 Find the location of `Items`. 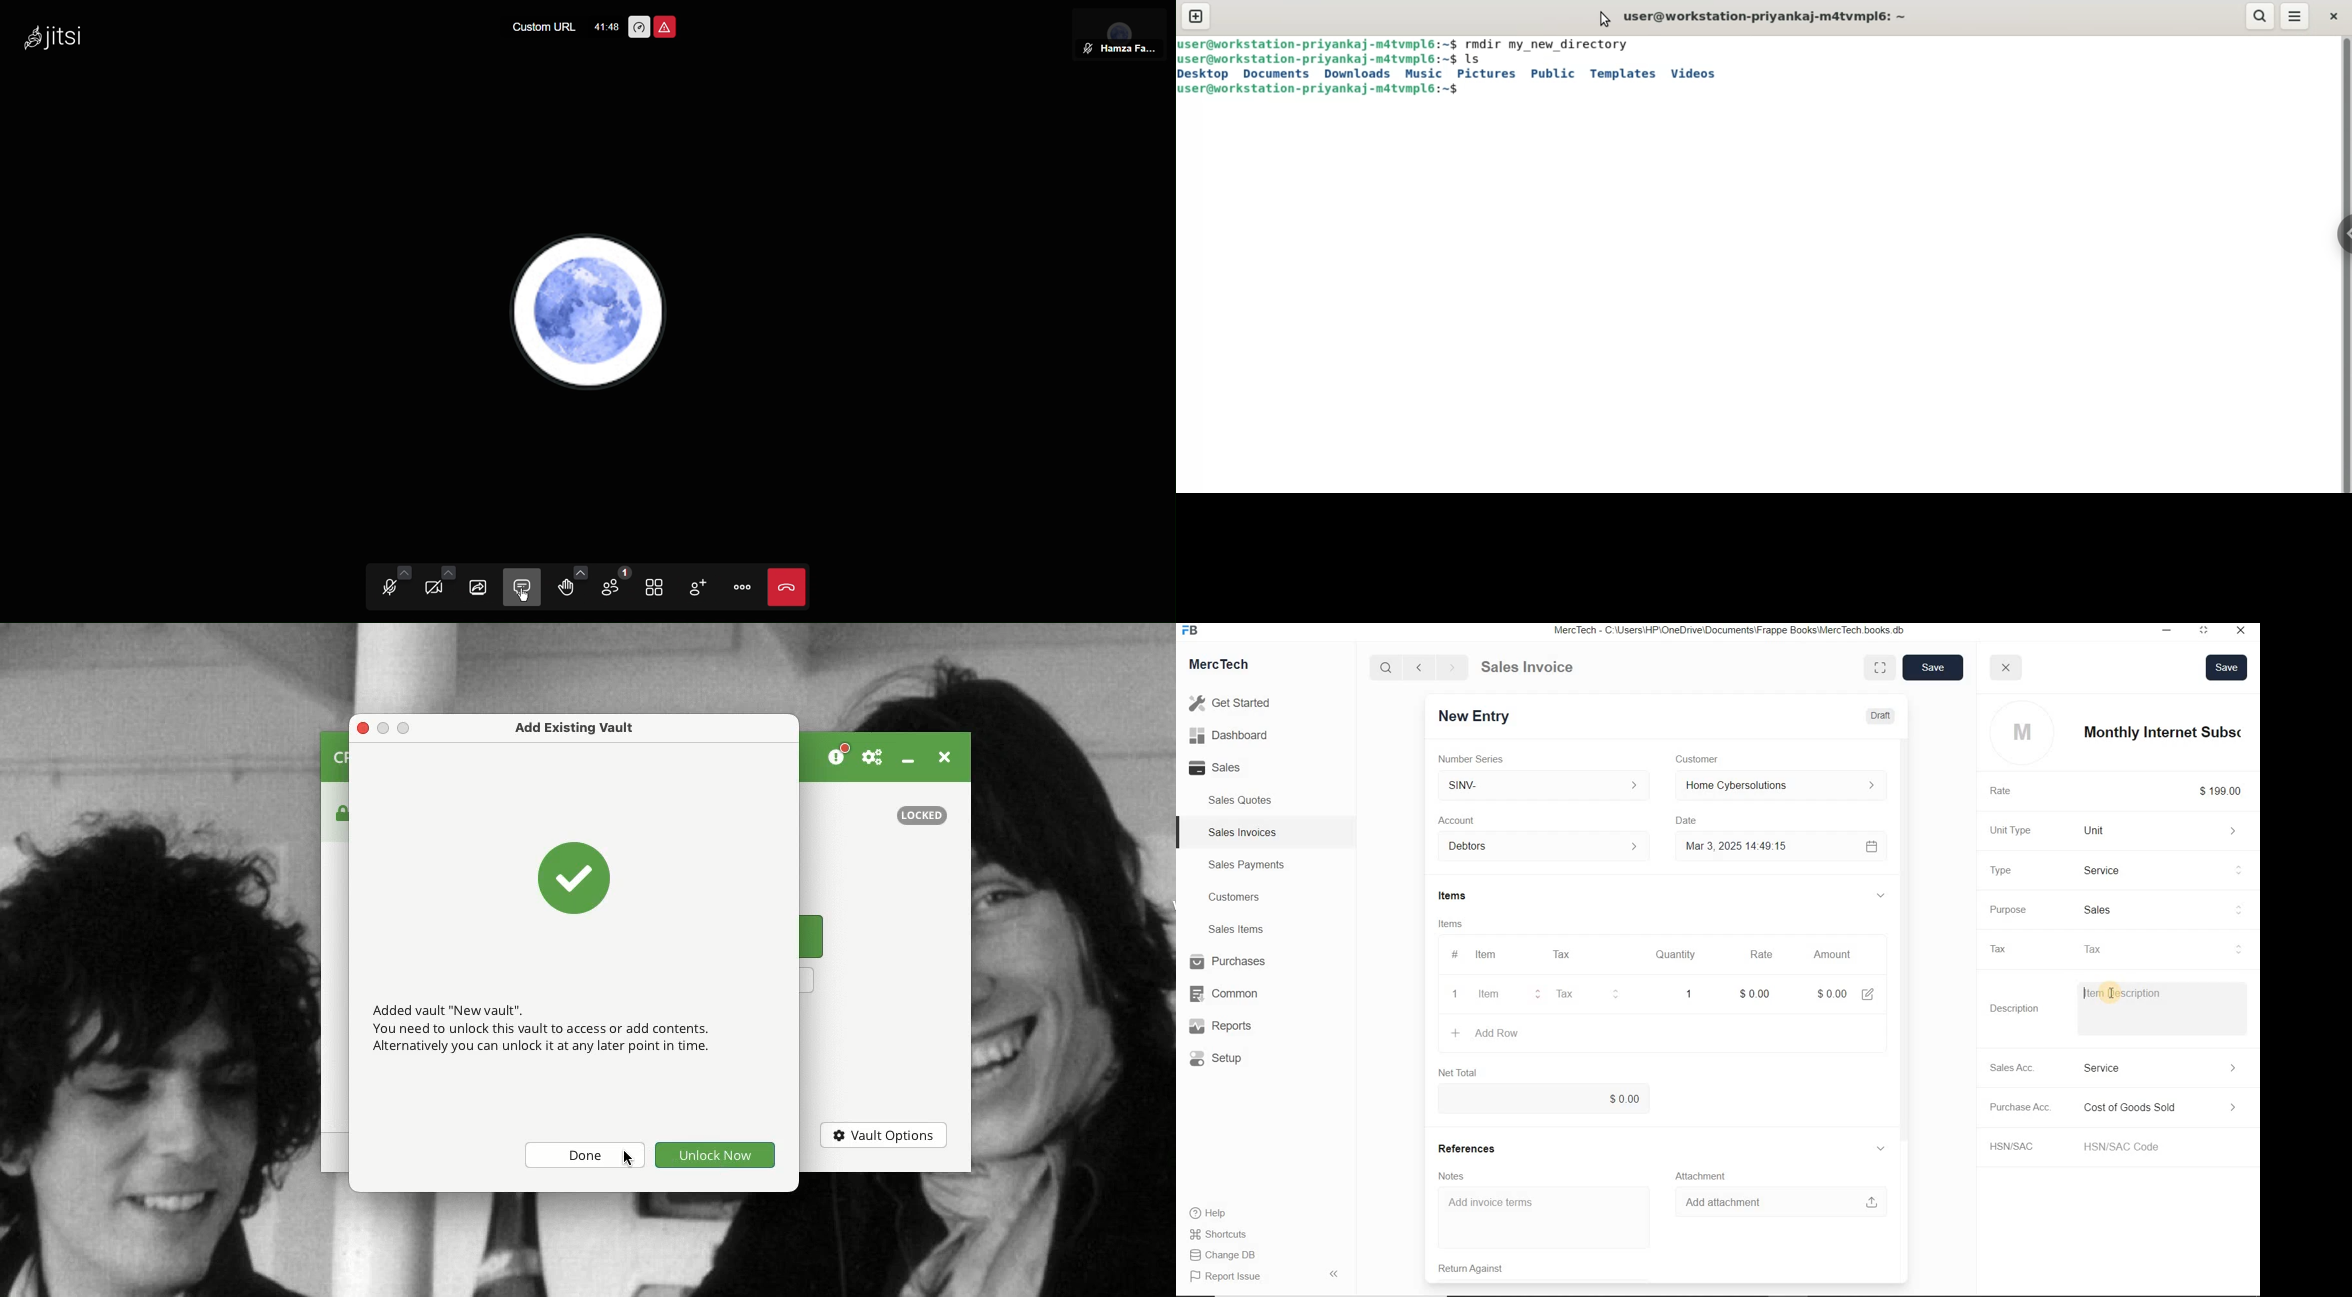

Items is located at coordinates (1457, 923).